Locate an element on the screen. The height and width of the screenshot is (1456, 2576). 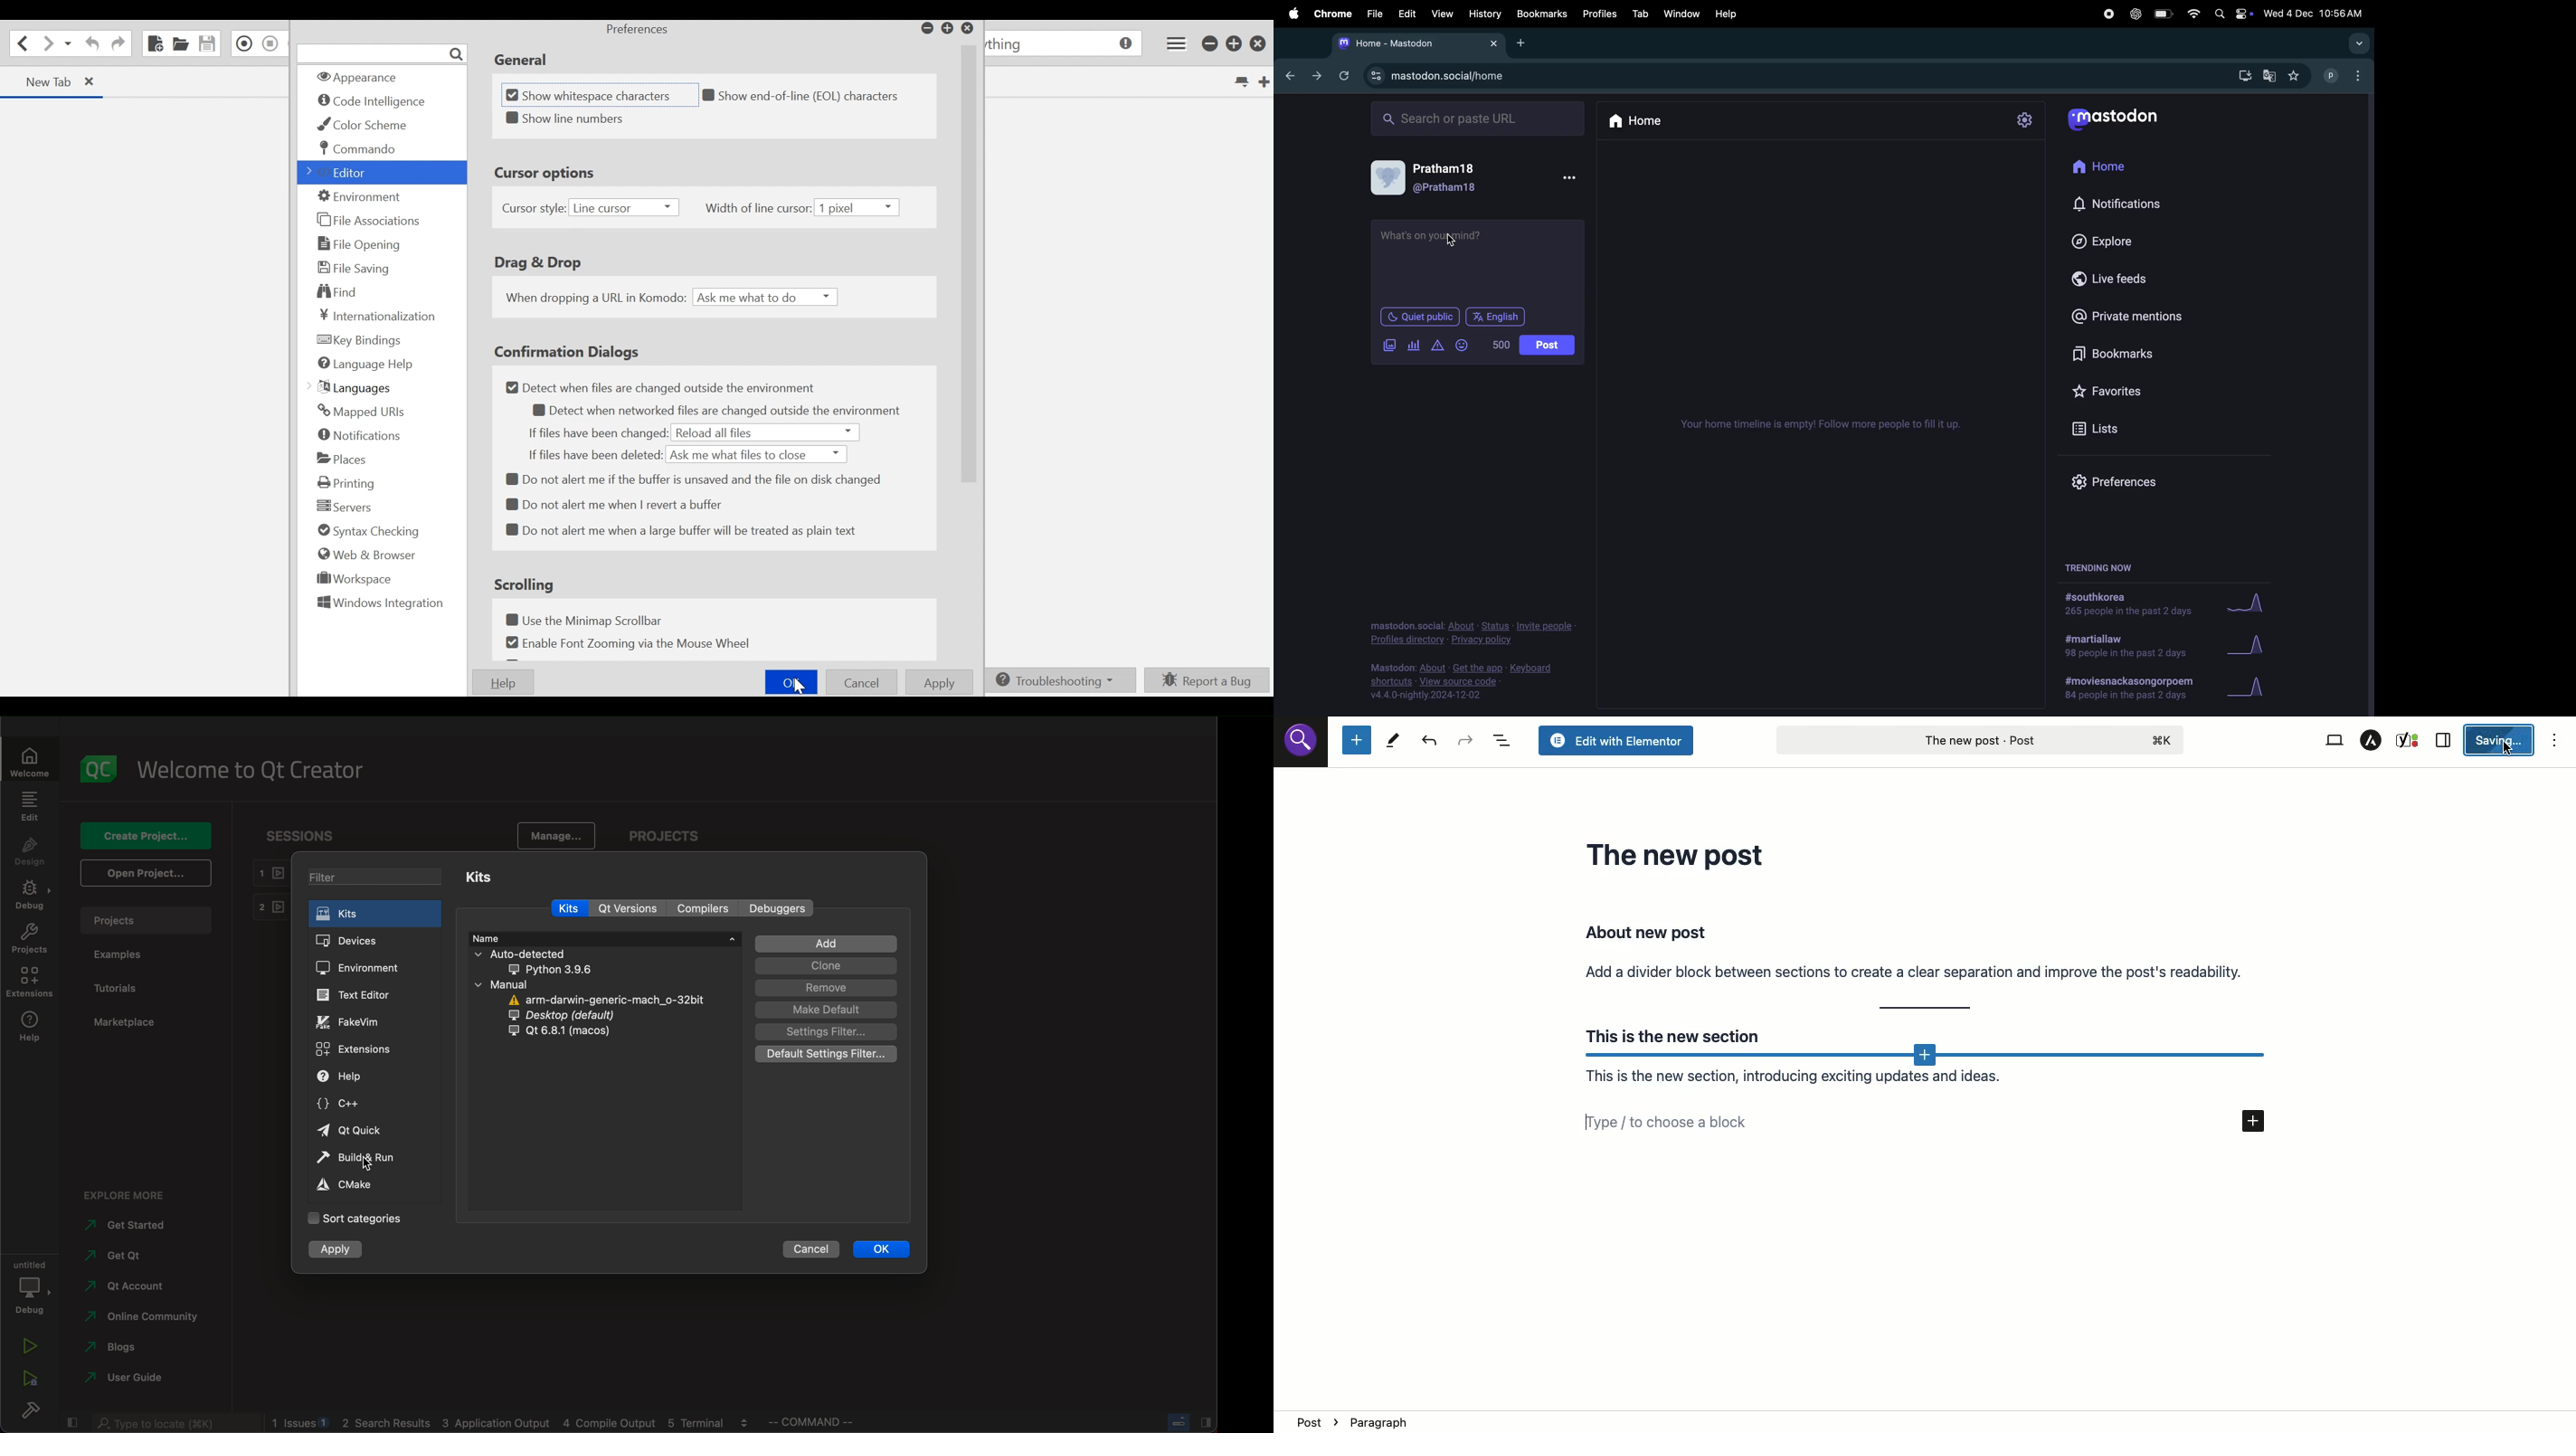
kits is located at coordinates (487, 878).